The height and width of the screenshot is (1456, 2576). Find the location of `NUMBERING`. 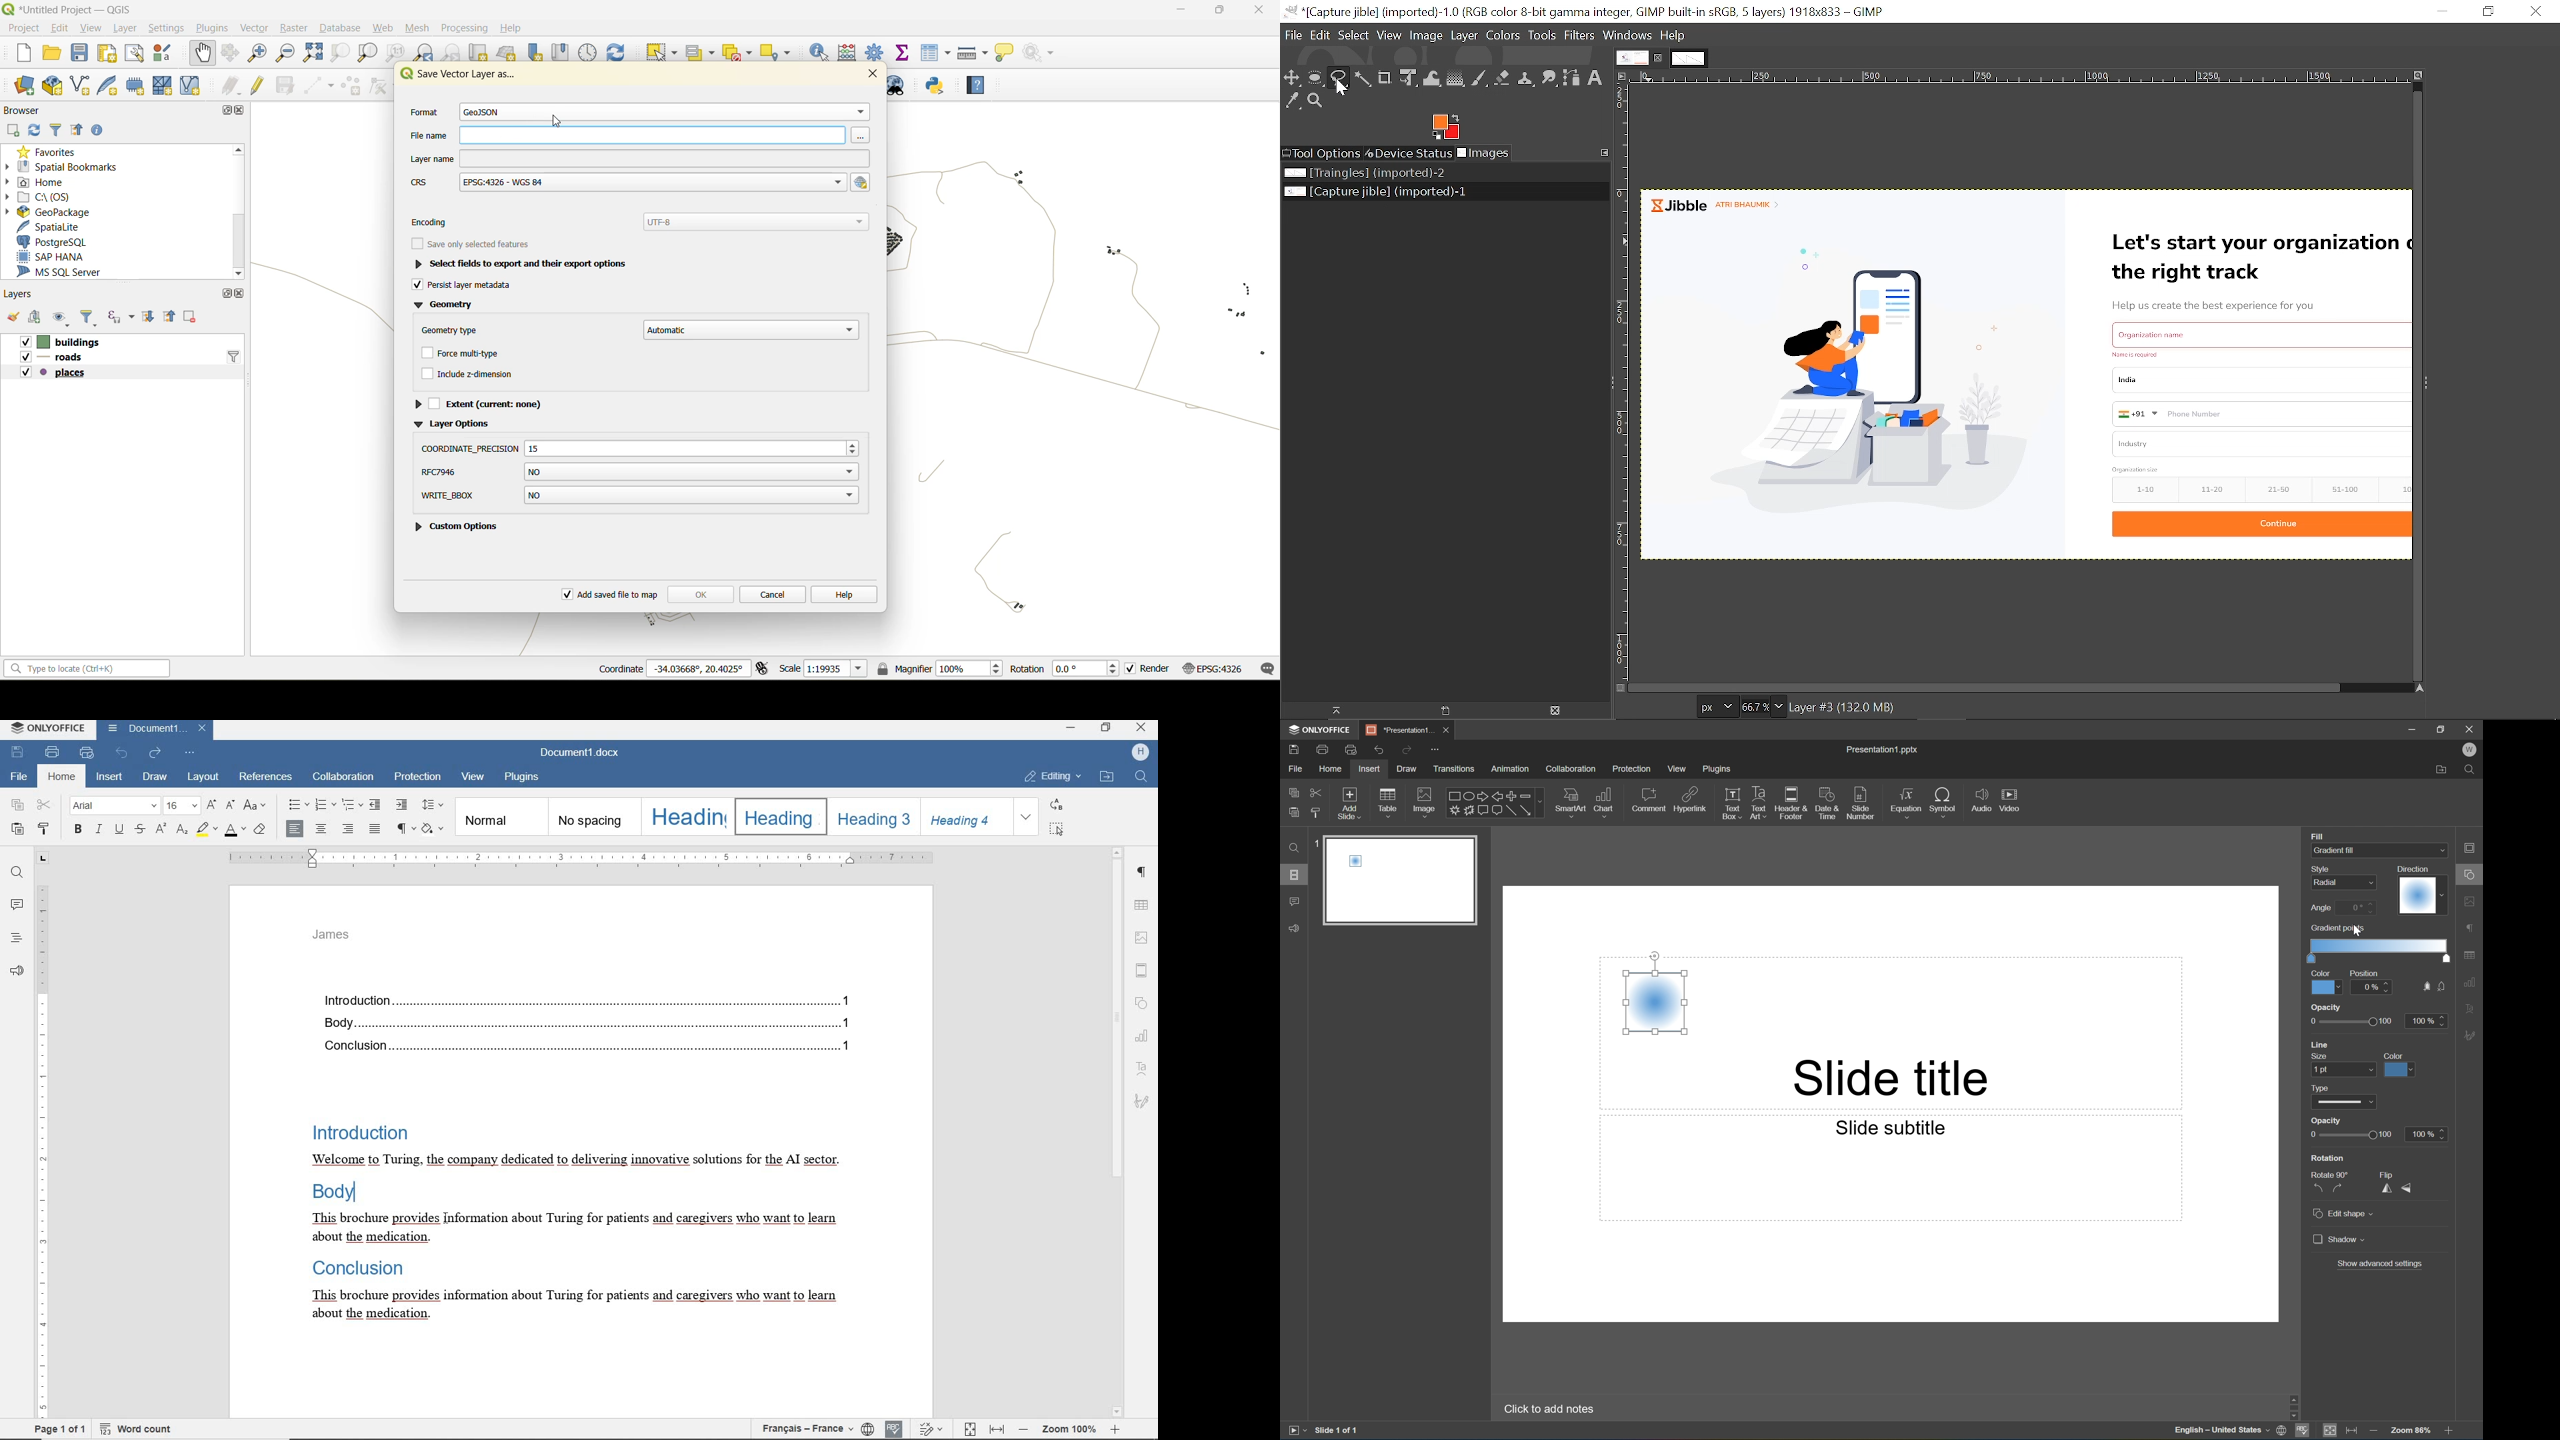

NUMBERING is located at coordinates (324, 806).